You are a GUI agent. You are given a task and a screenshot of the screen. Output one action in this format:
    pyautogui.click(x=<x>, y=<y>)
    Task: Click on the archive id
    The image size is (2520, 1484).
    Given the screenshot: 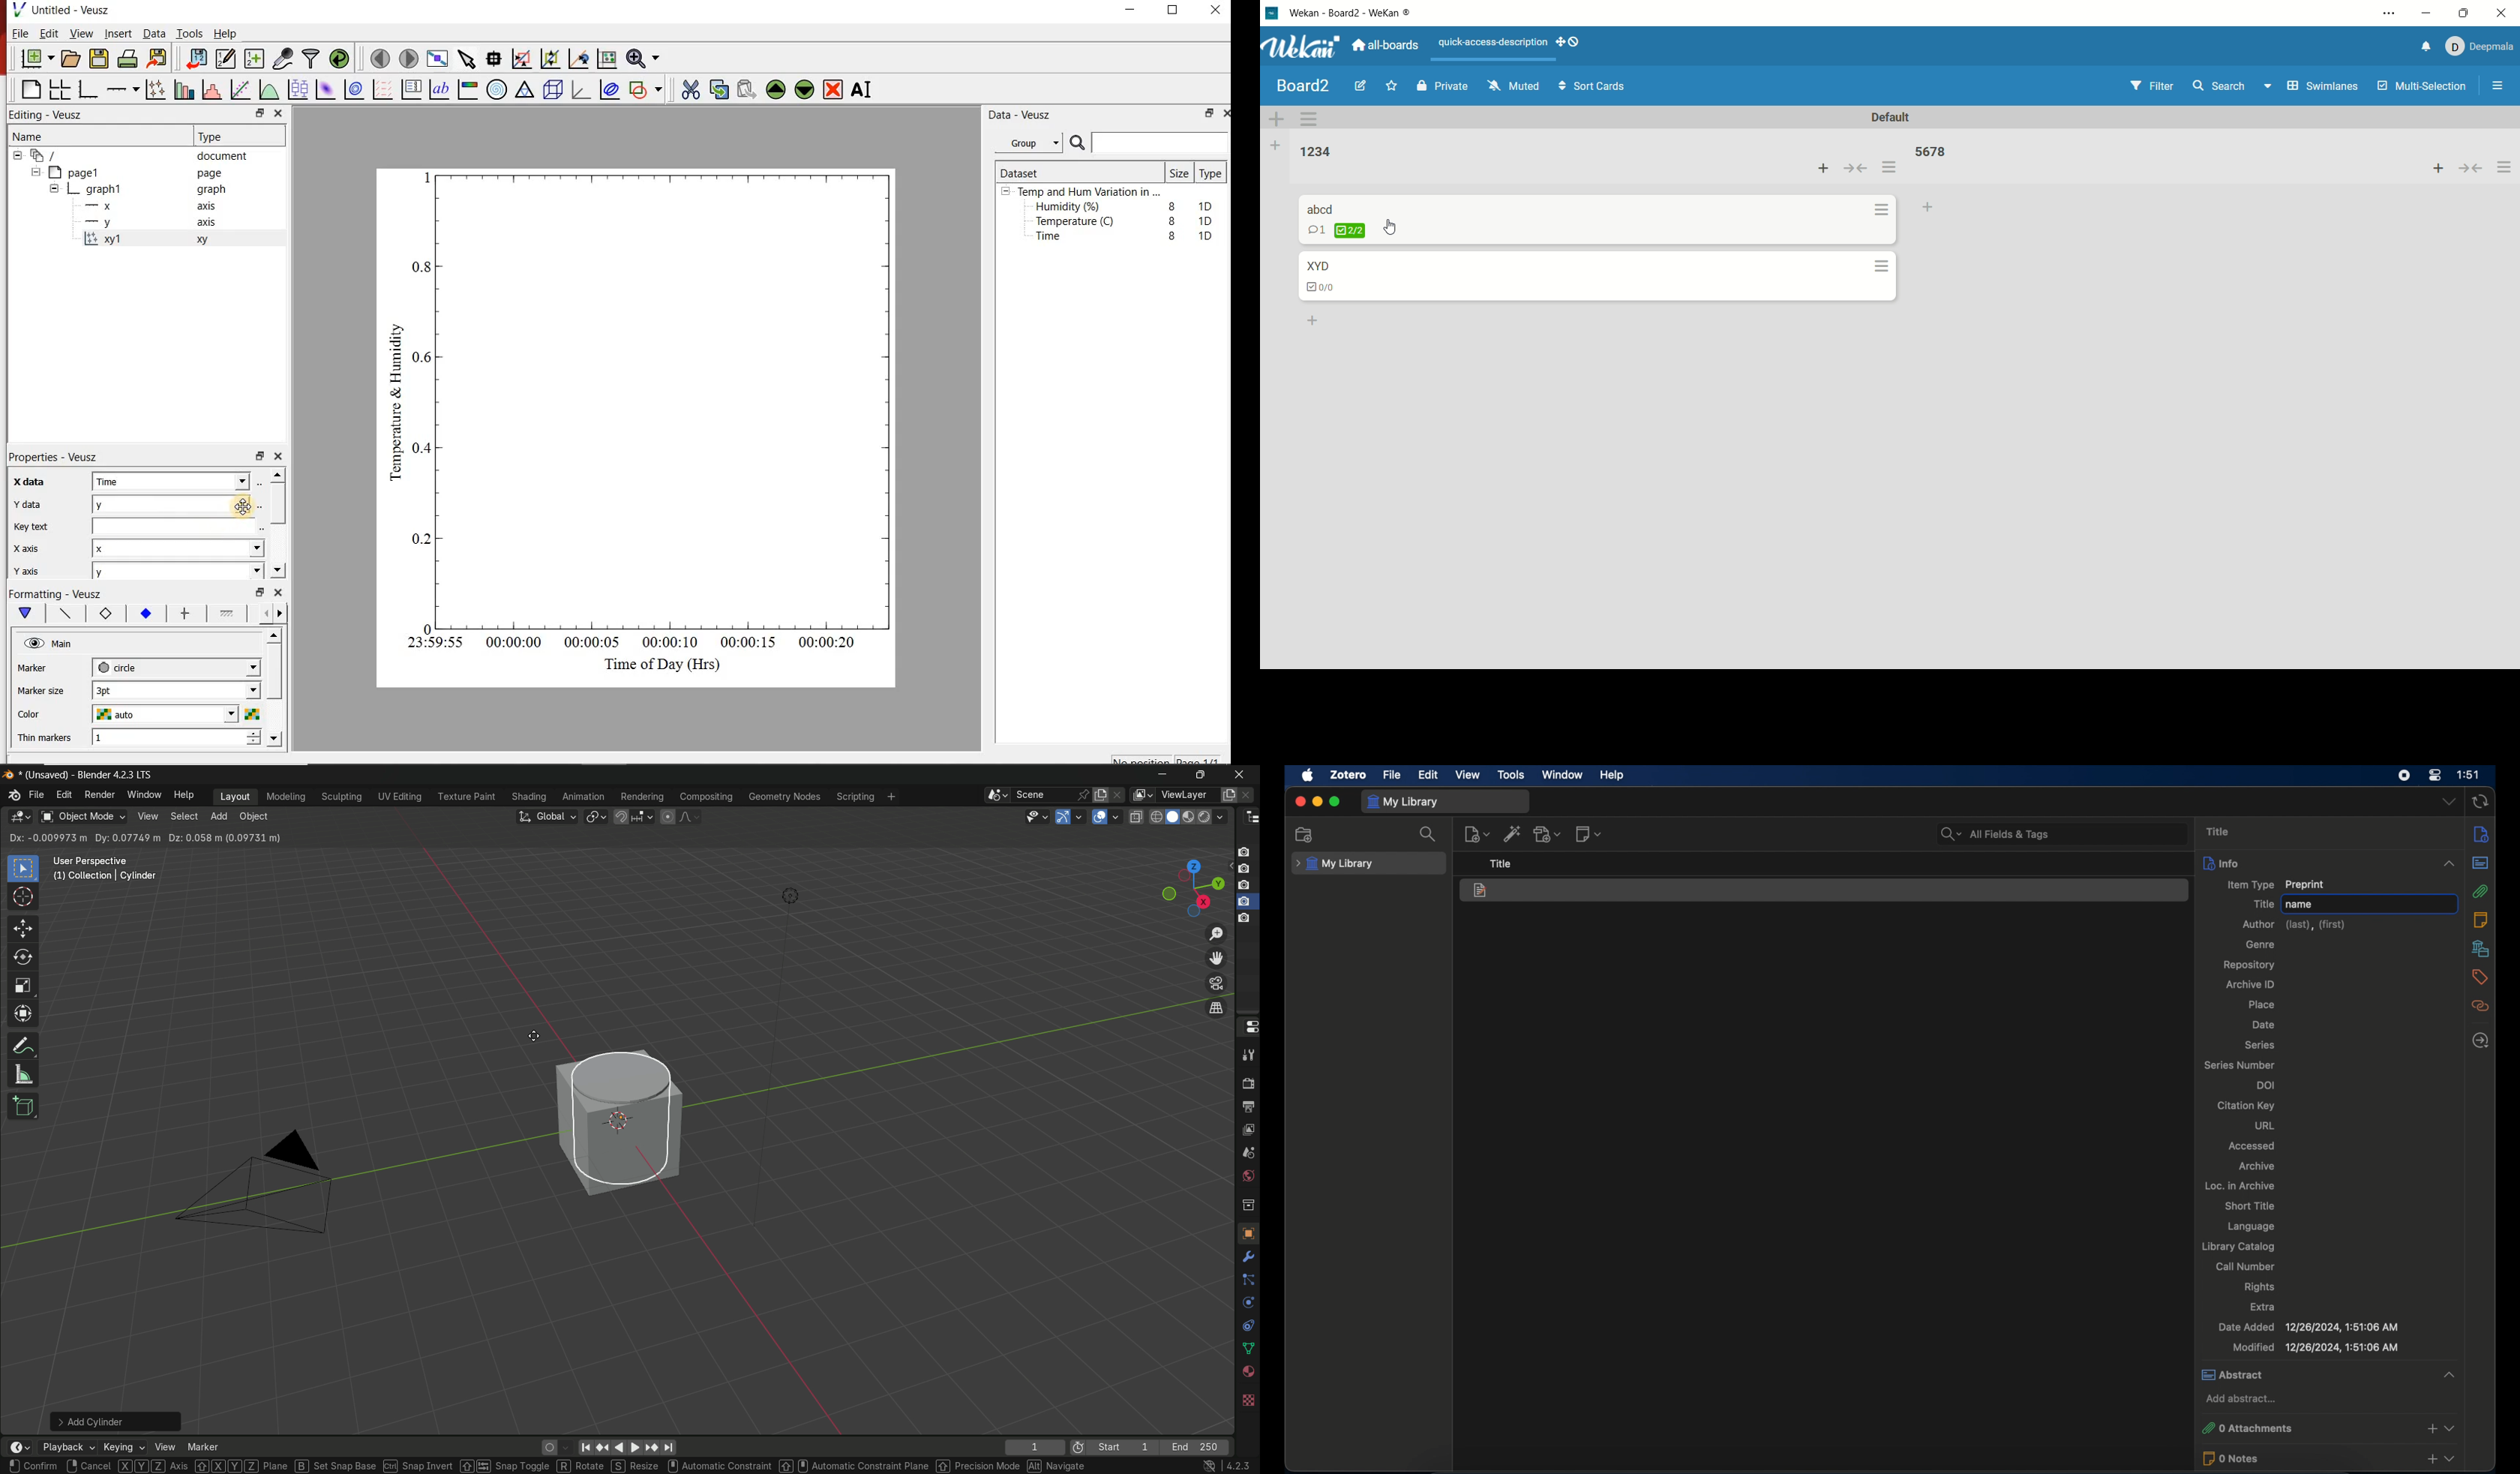 What is the action you would take?
    pyautogui.click(x=2249, y=984)
    